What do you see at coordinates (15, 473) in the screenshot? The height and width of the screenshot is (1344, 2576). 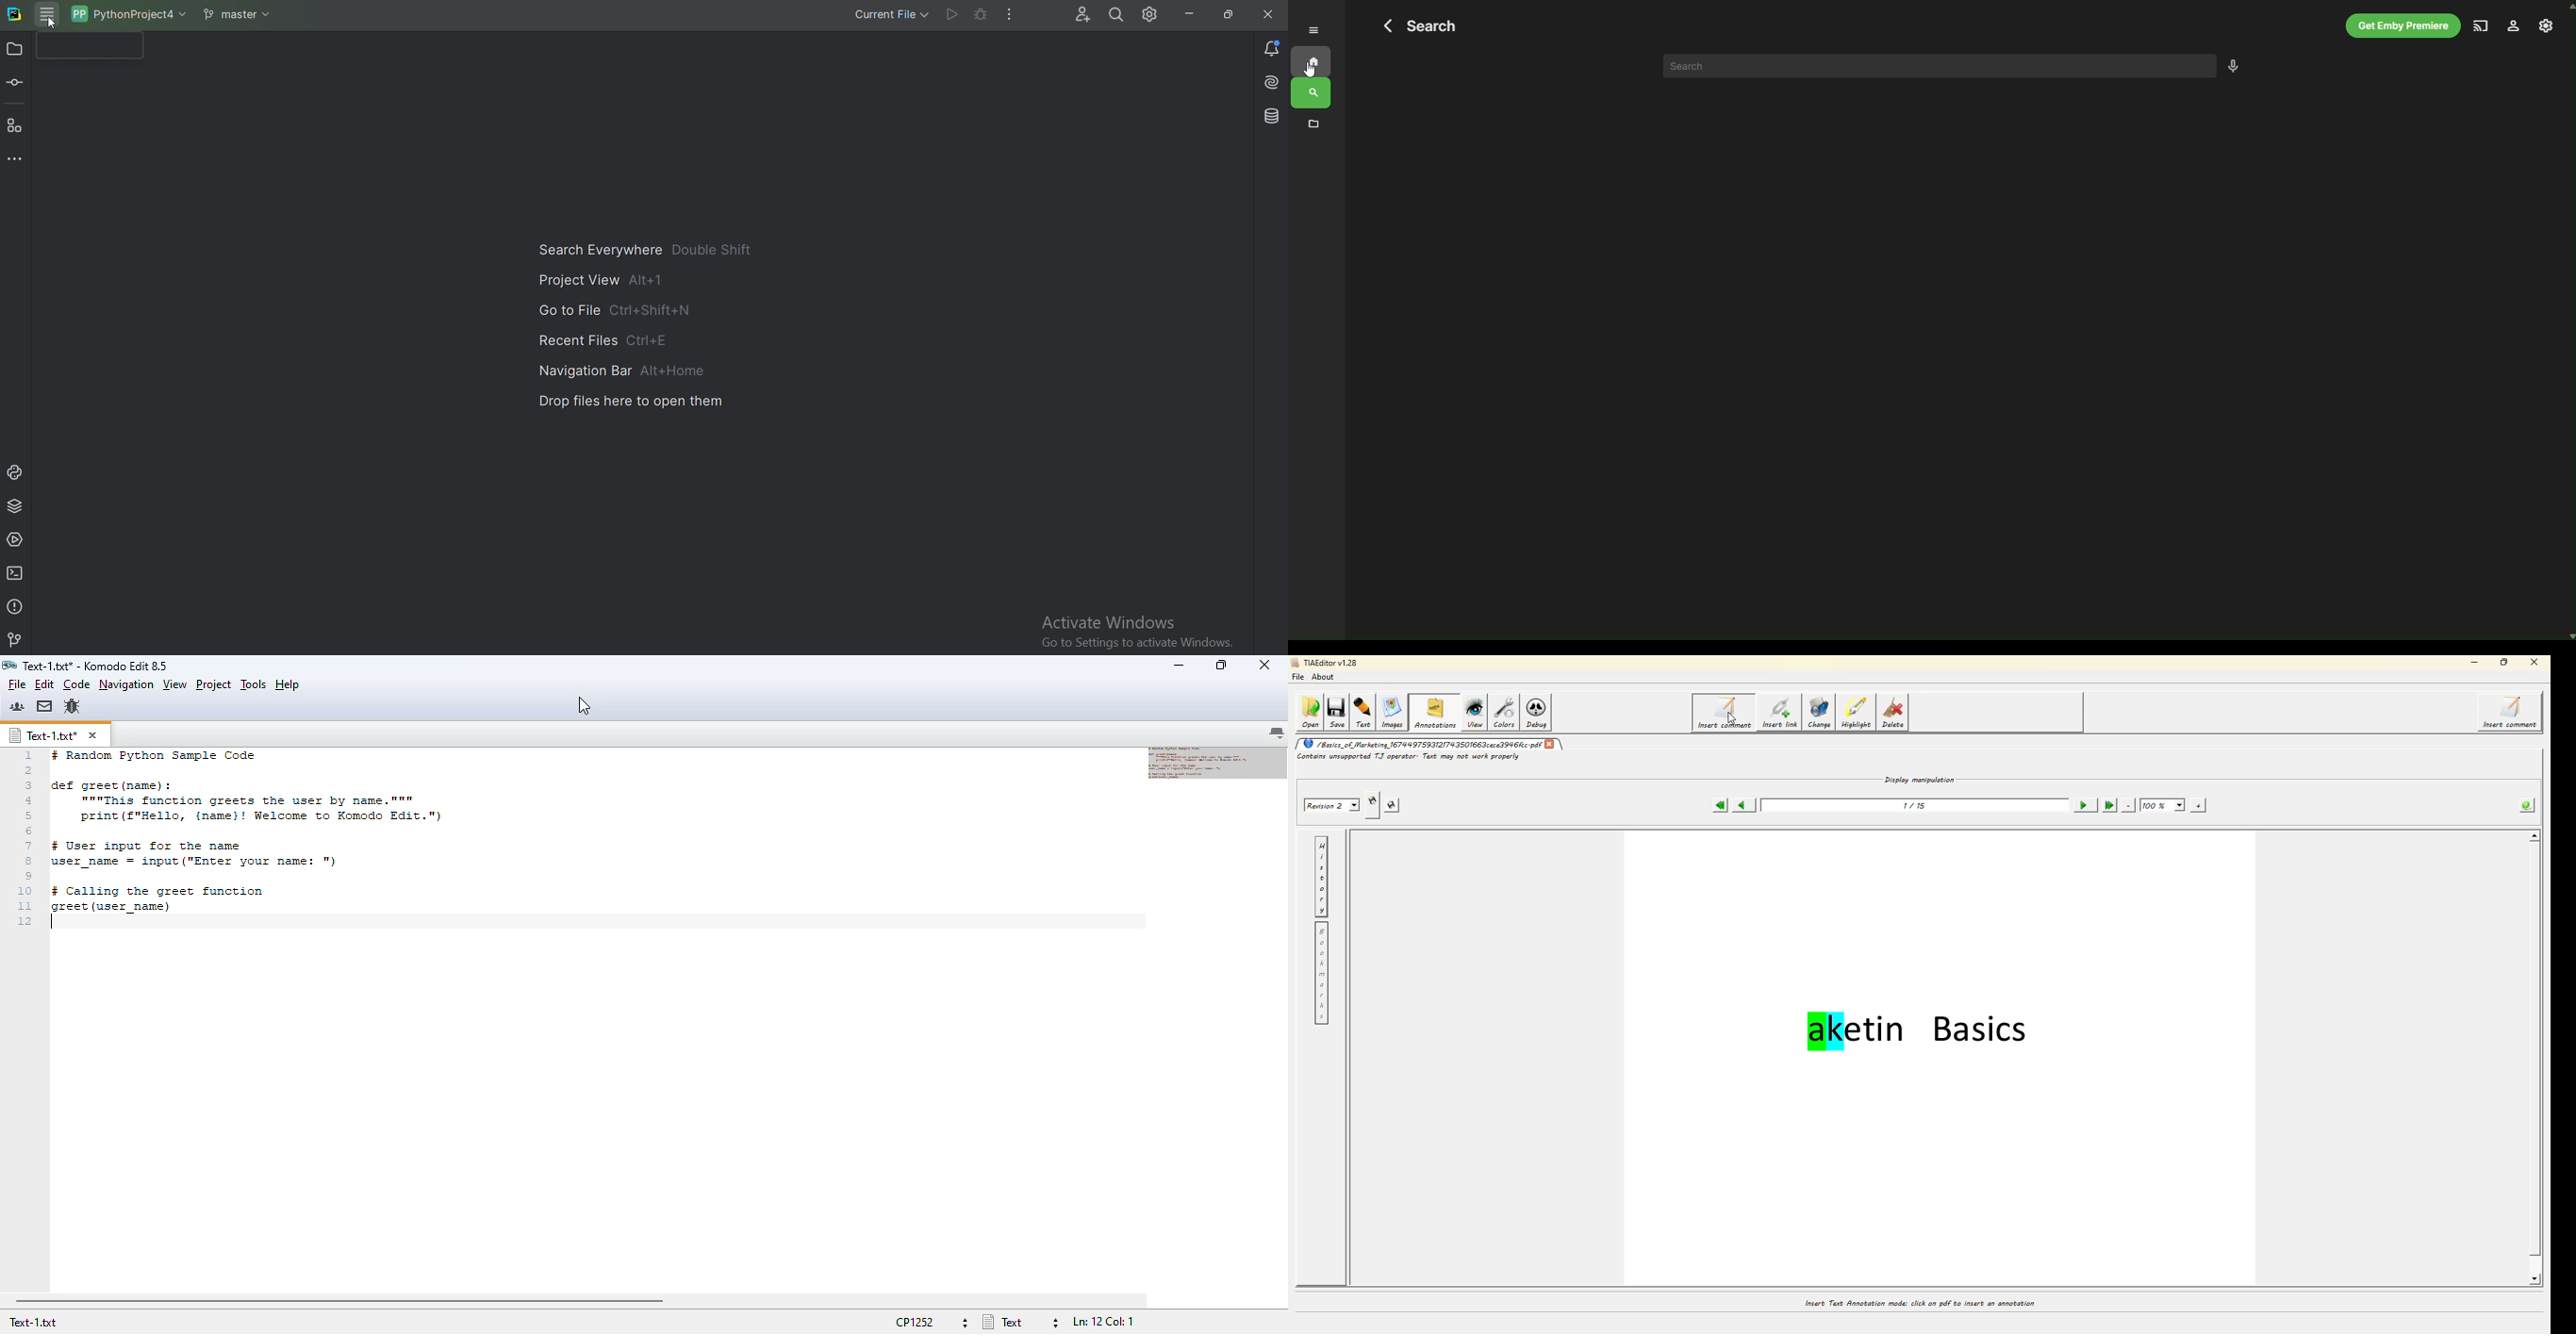 I see `Python console` at bounding box center [15, 473].